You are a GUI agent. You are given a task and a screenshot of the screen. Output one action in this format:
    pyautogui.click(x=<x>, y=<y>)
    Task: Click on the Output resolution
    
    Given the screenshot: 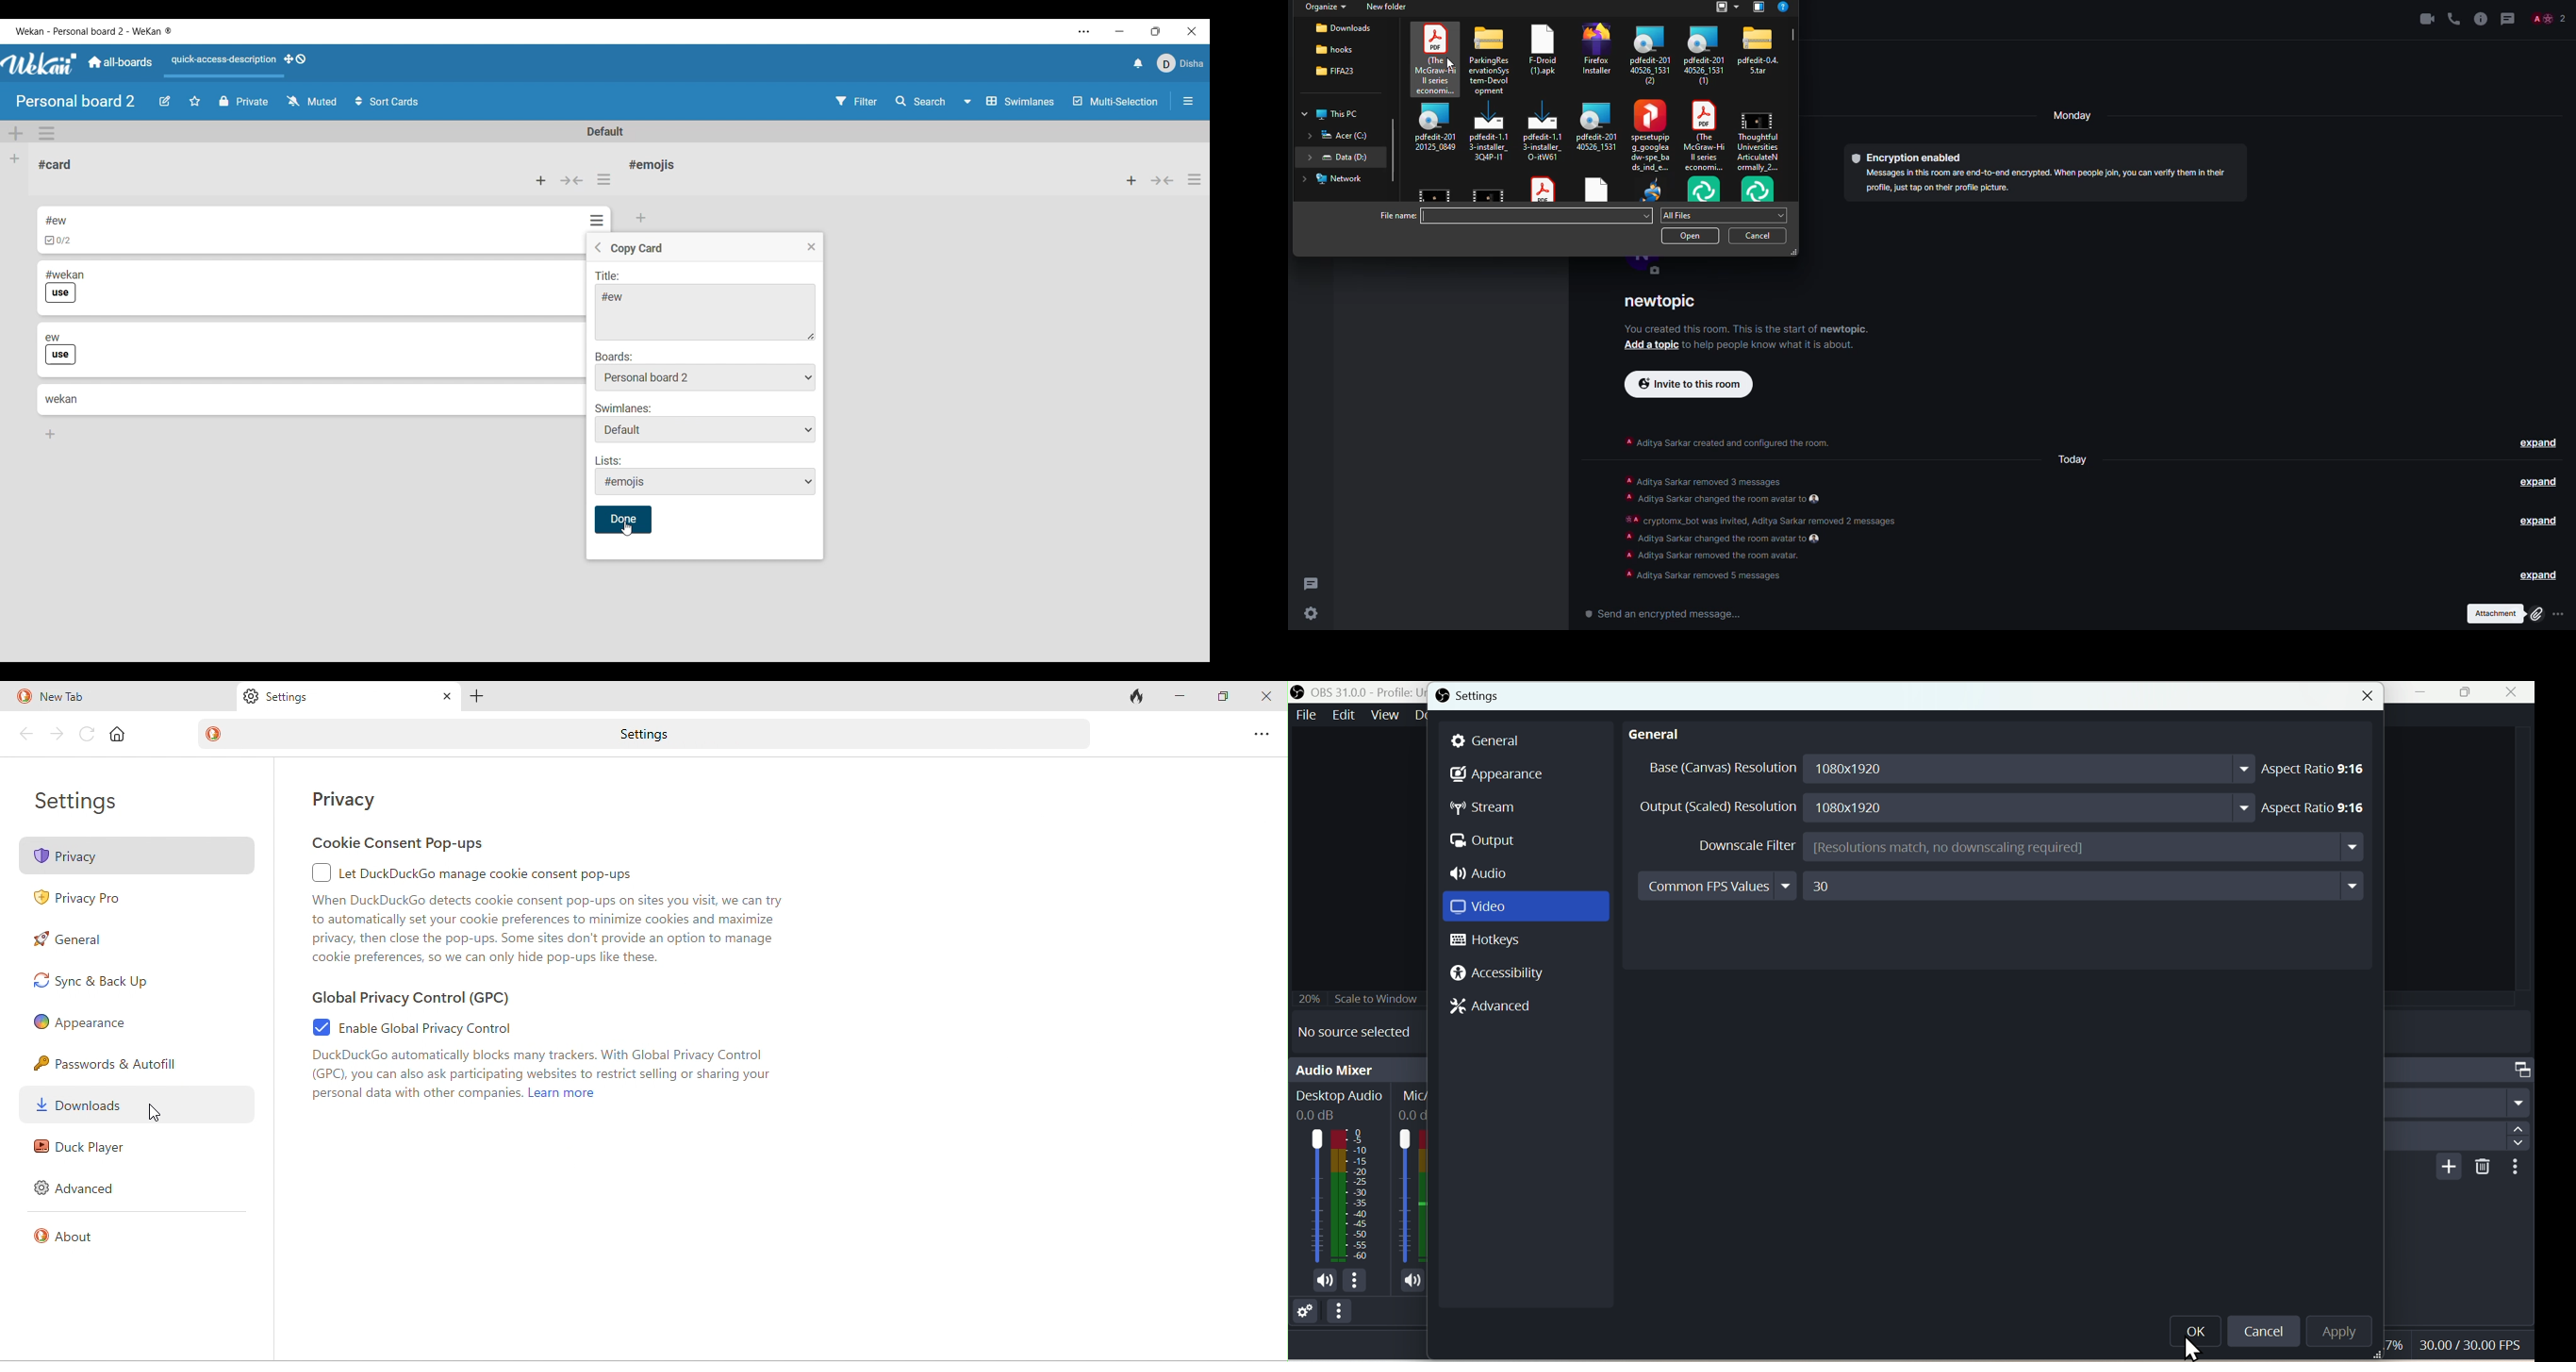 What is the action you would take?
    pyautogui.click(x=1946, y=806)
    